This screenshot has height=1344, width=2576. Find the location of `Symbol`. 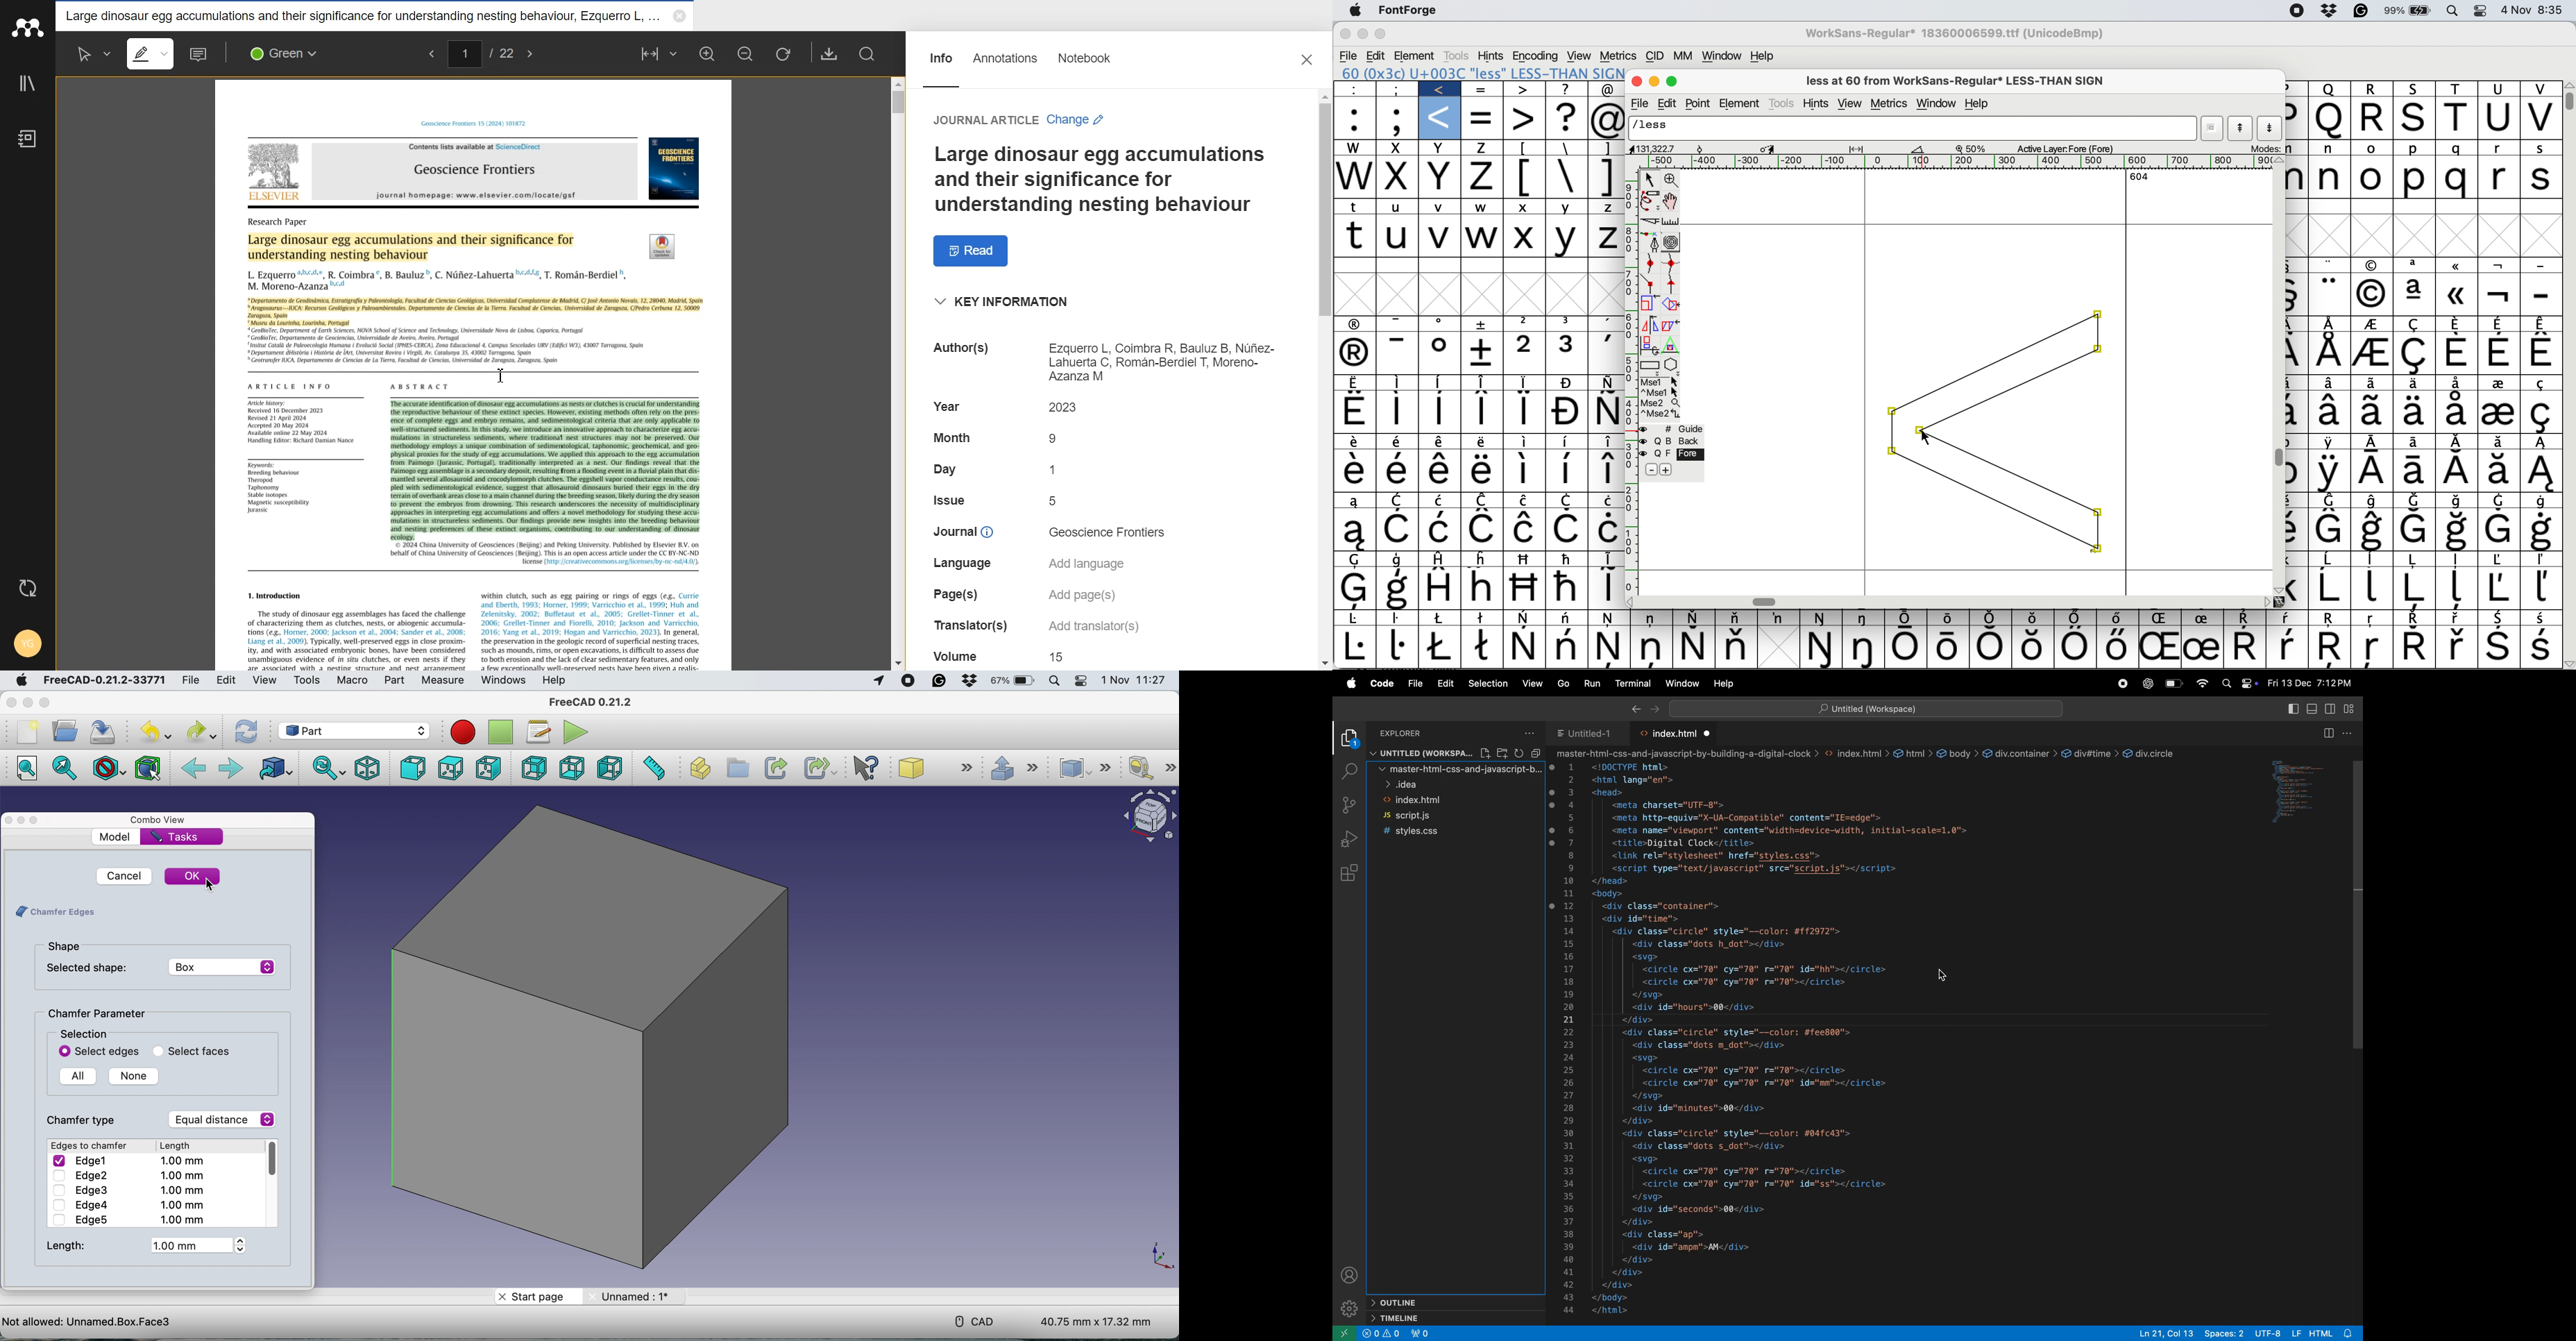

Symbol is located at coordinates (1521, 472).